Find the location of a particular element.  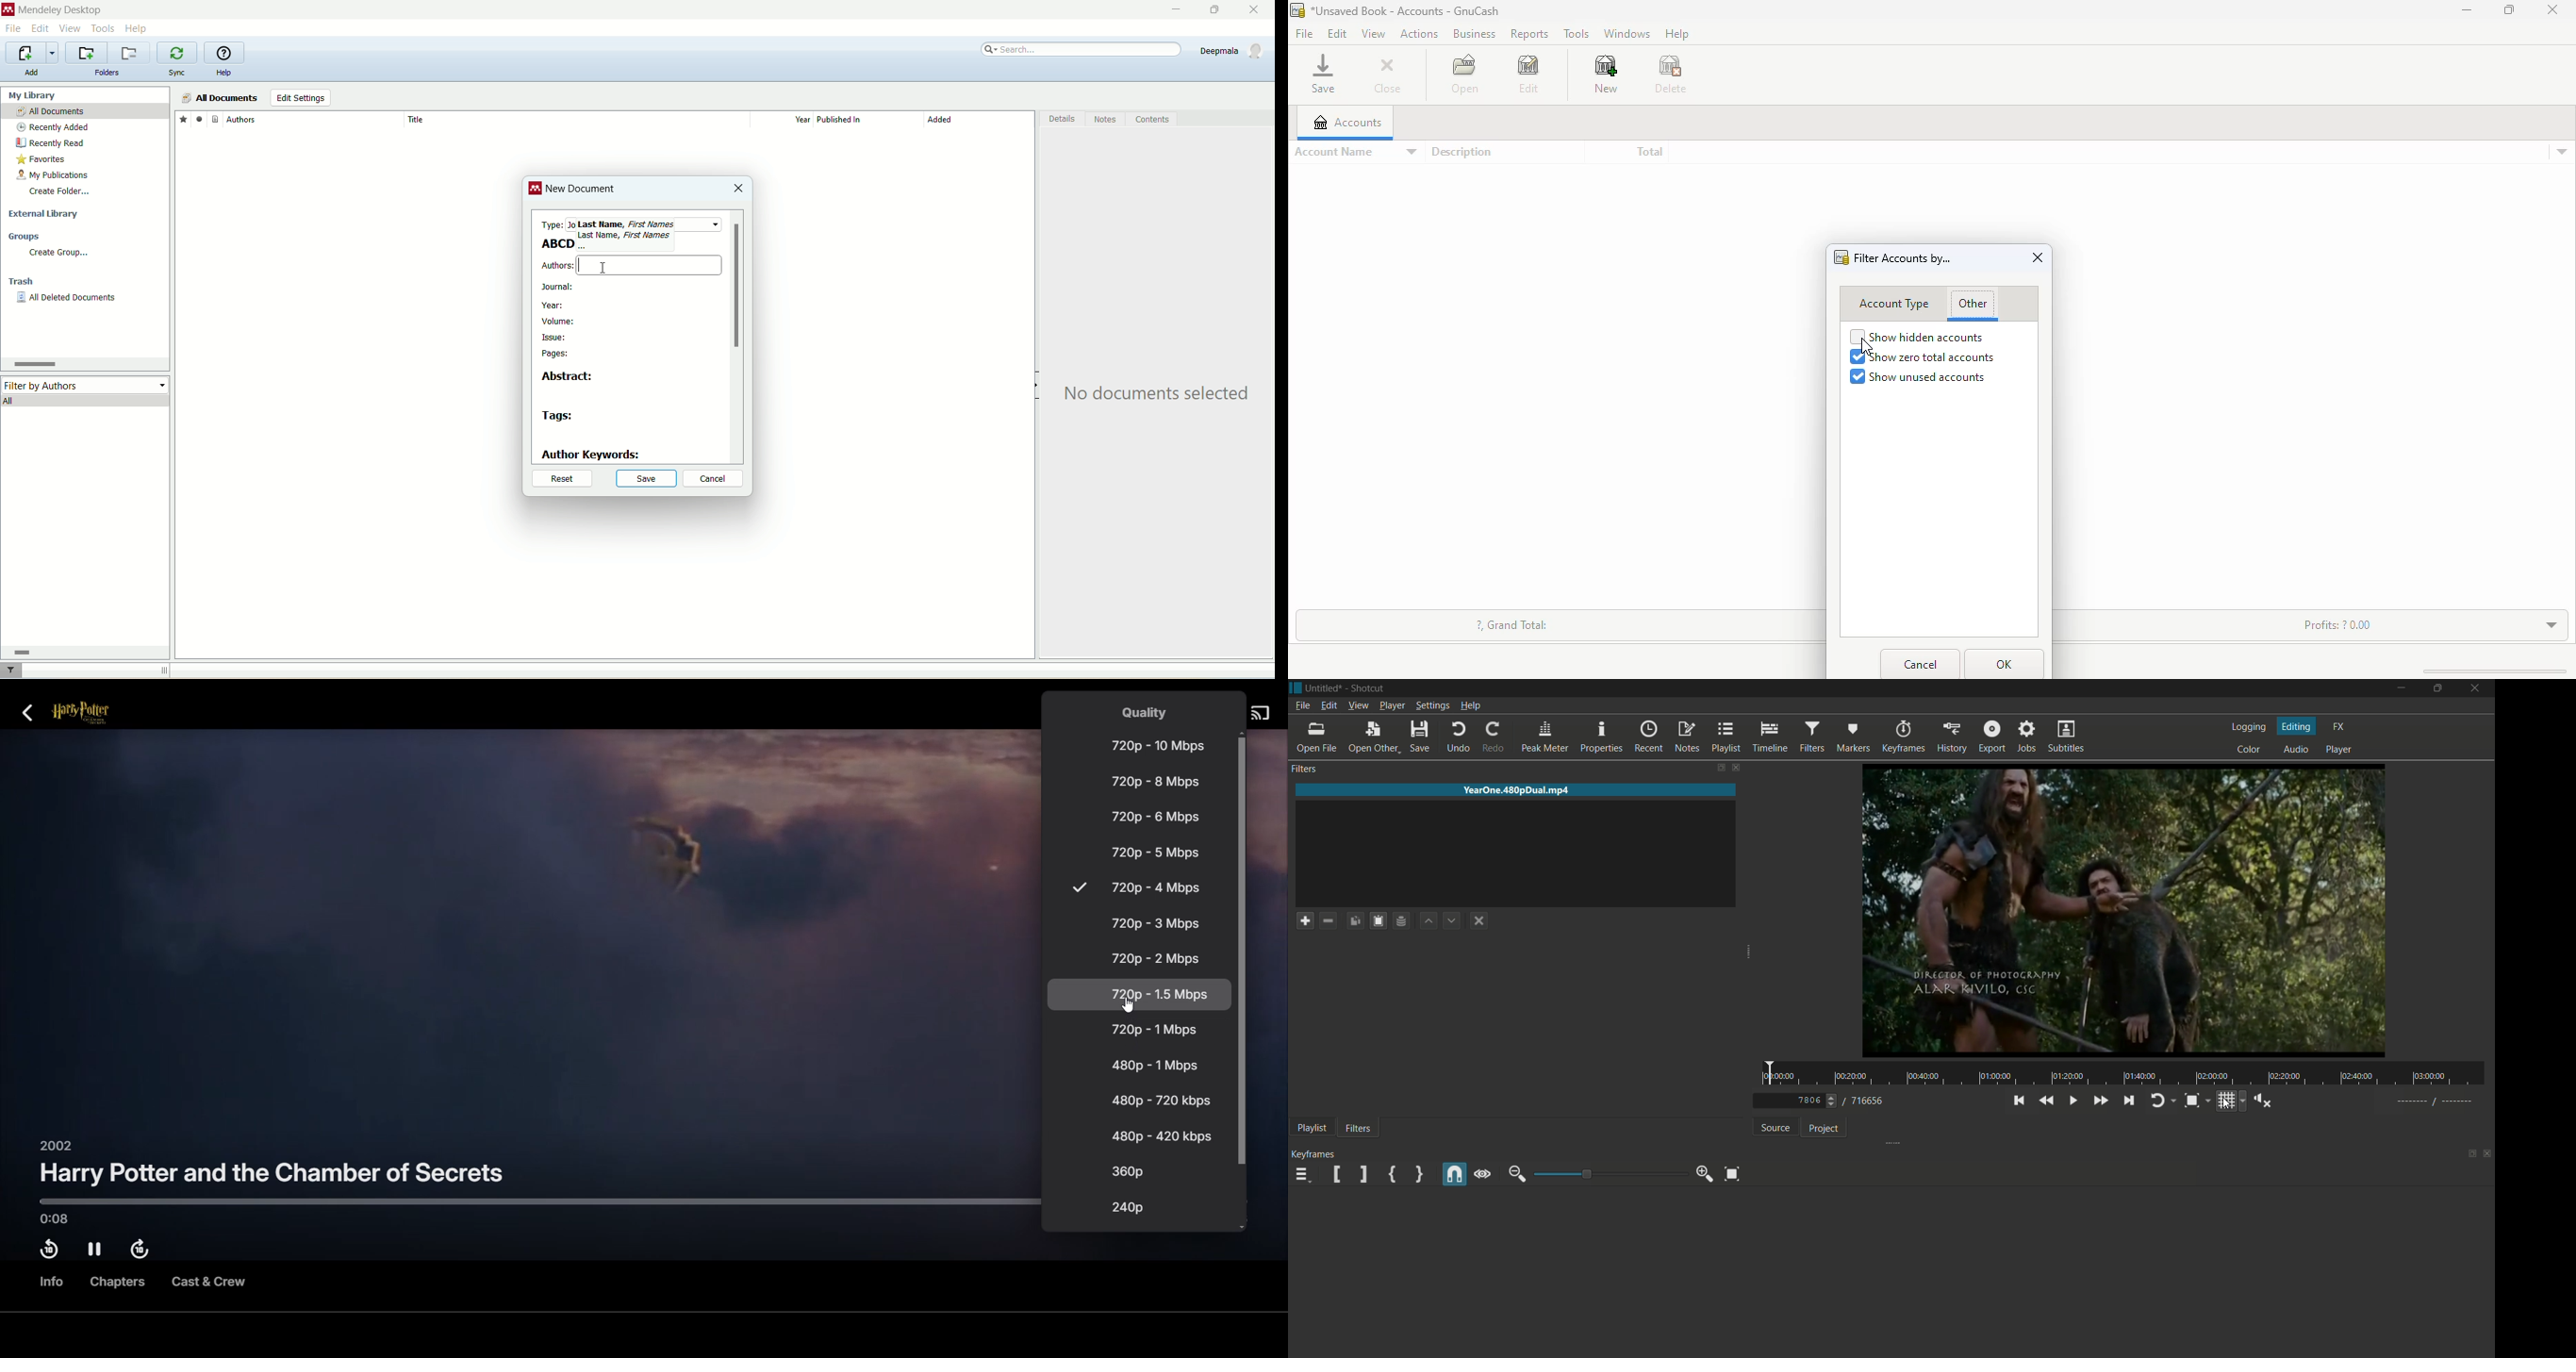

account is located at coordinates (1234, 50).